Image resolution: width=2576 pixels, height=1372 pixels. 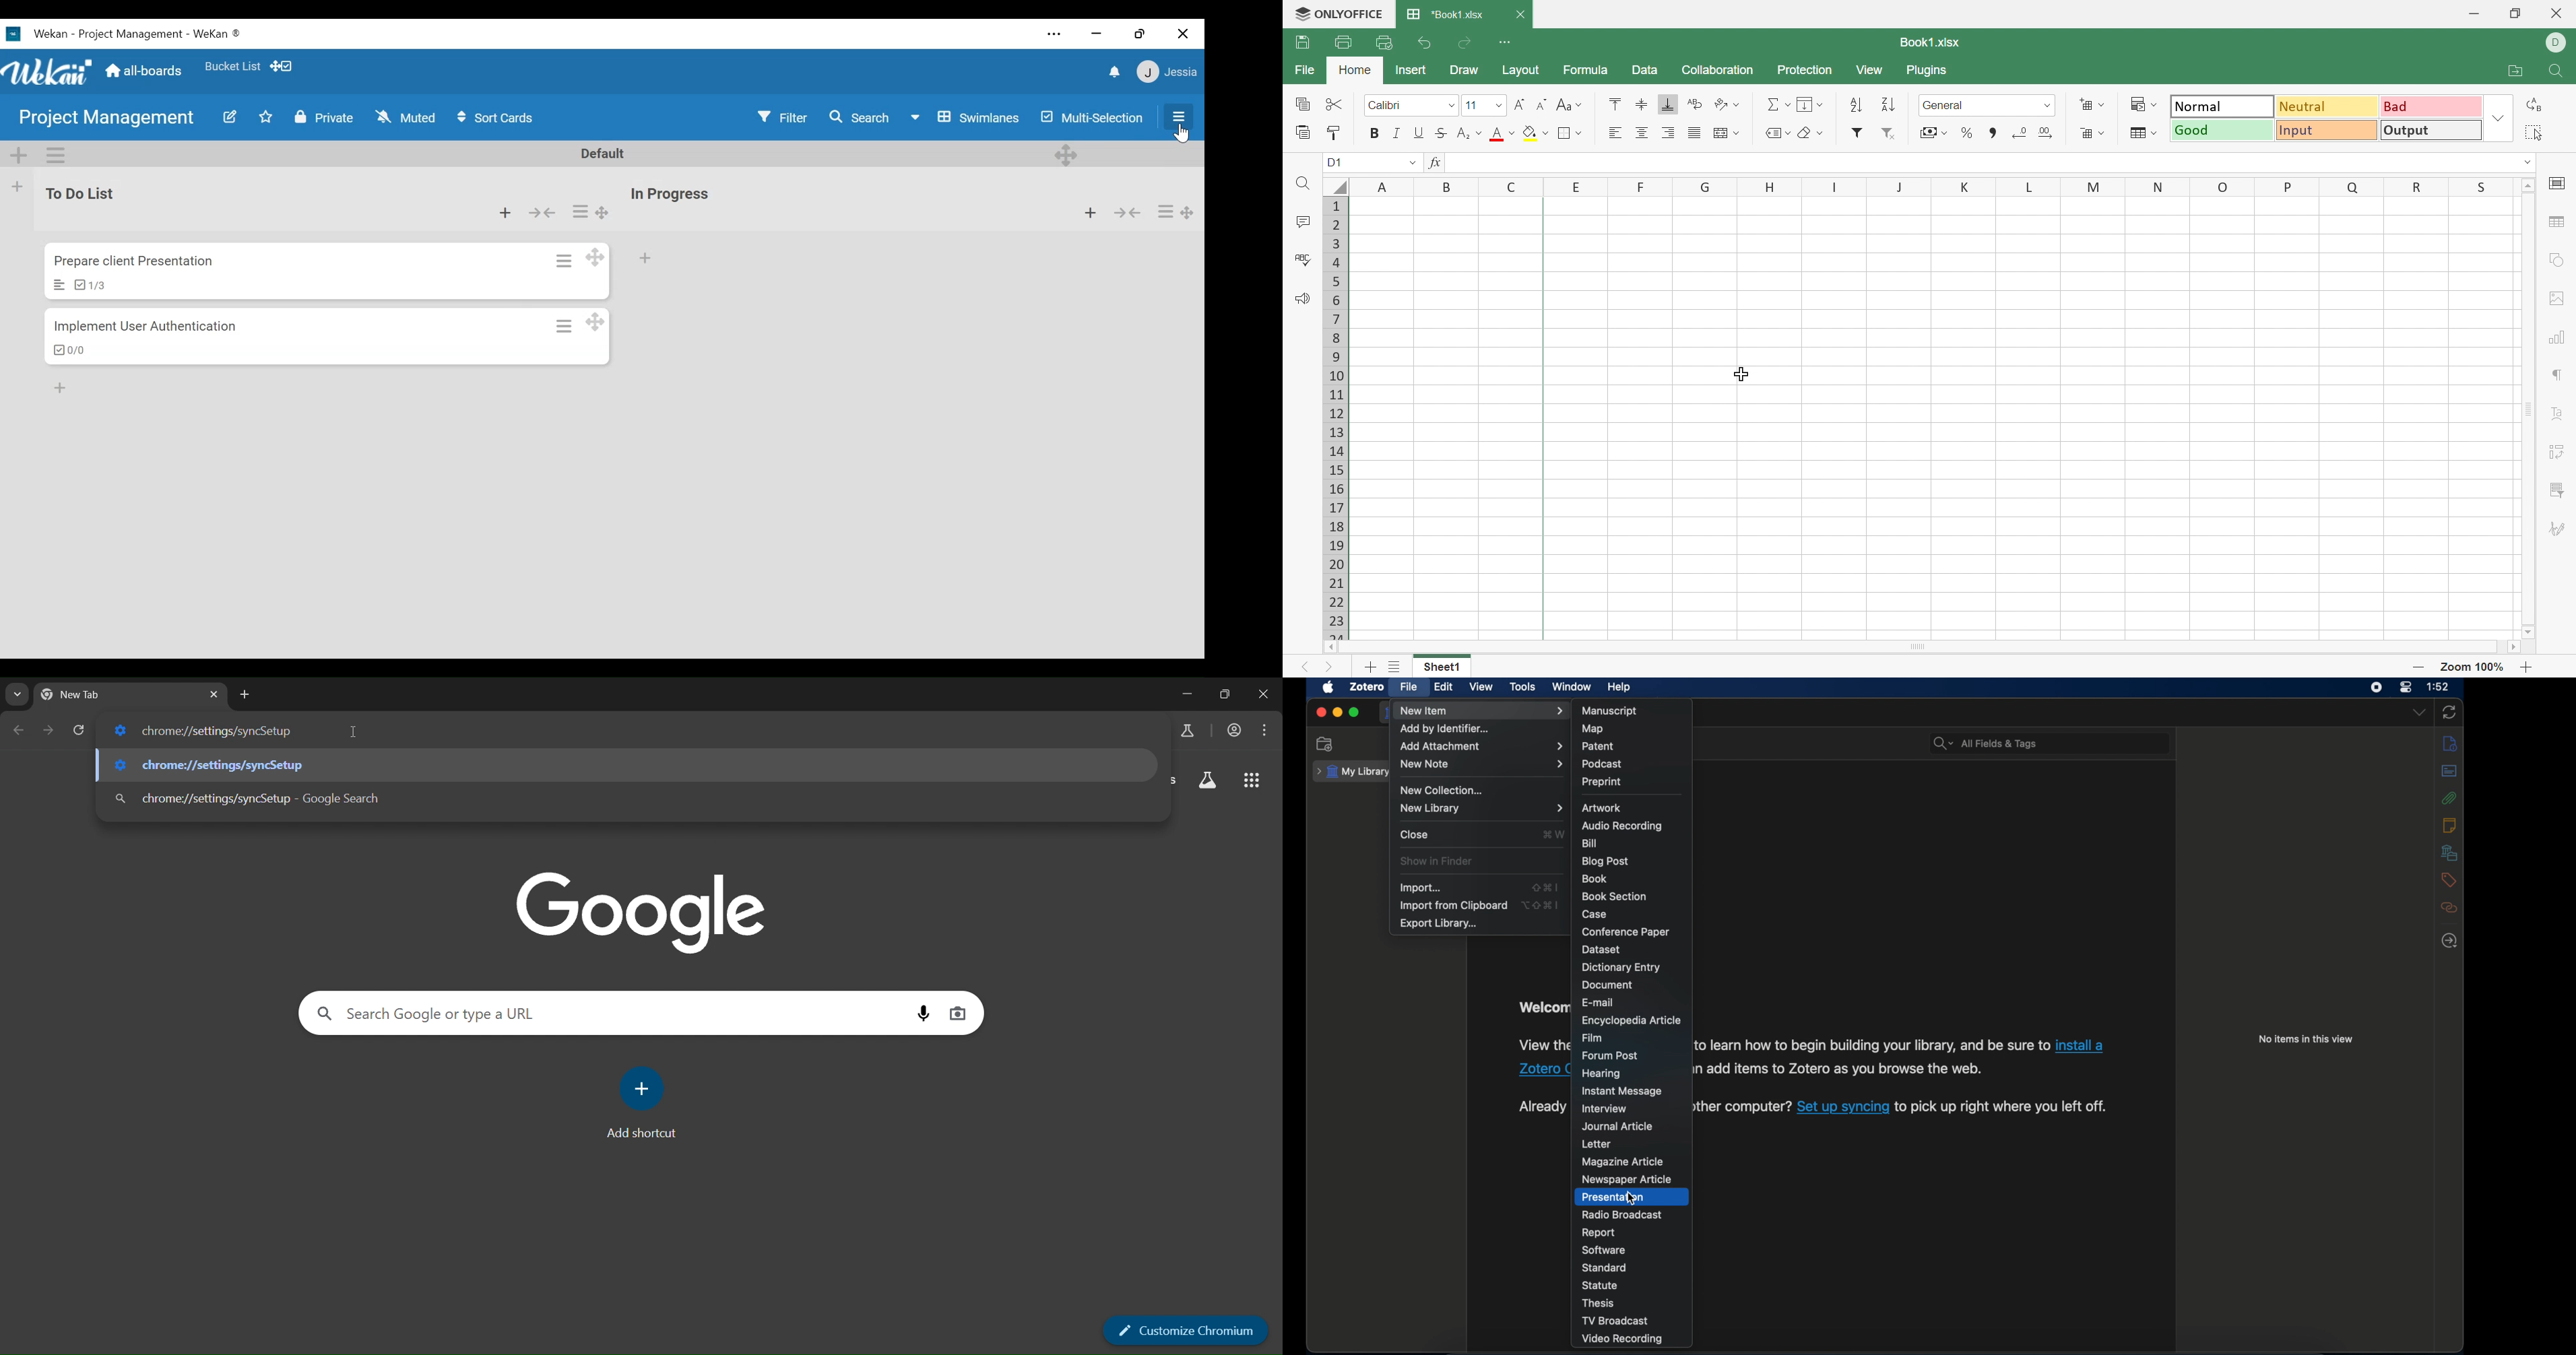 I want to click on ONLYOFFICE, so click(x=1339, y=15).